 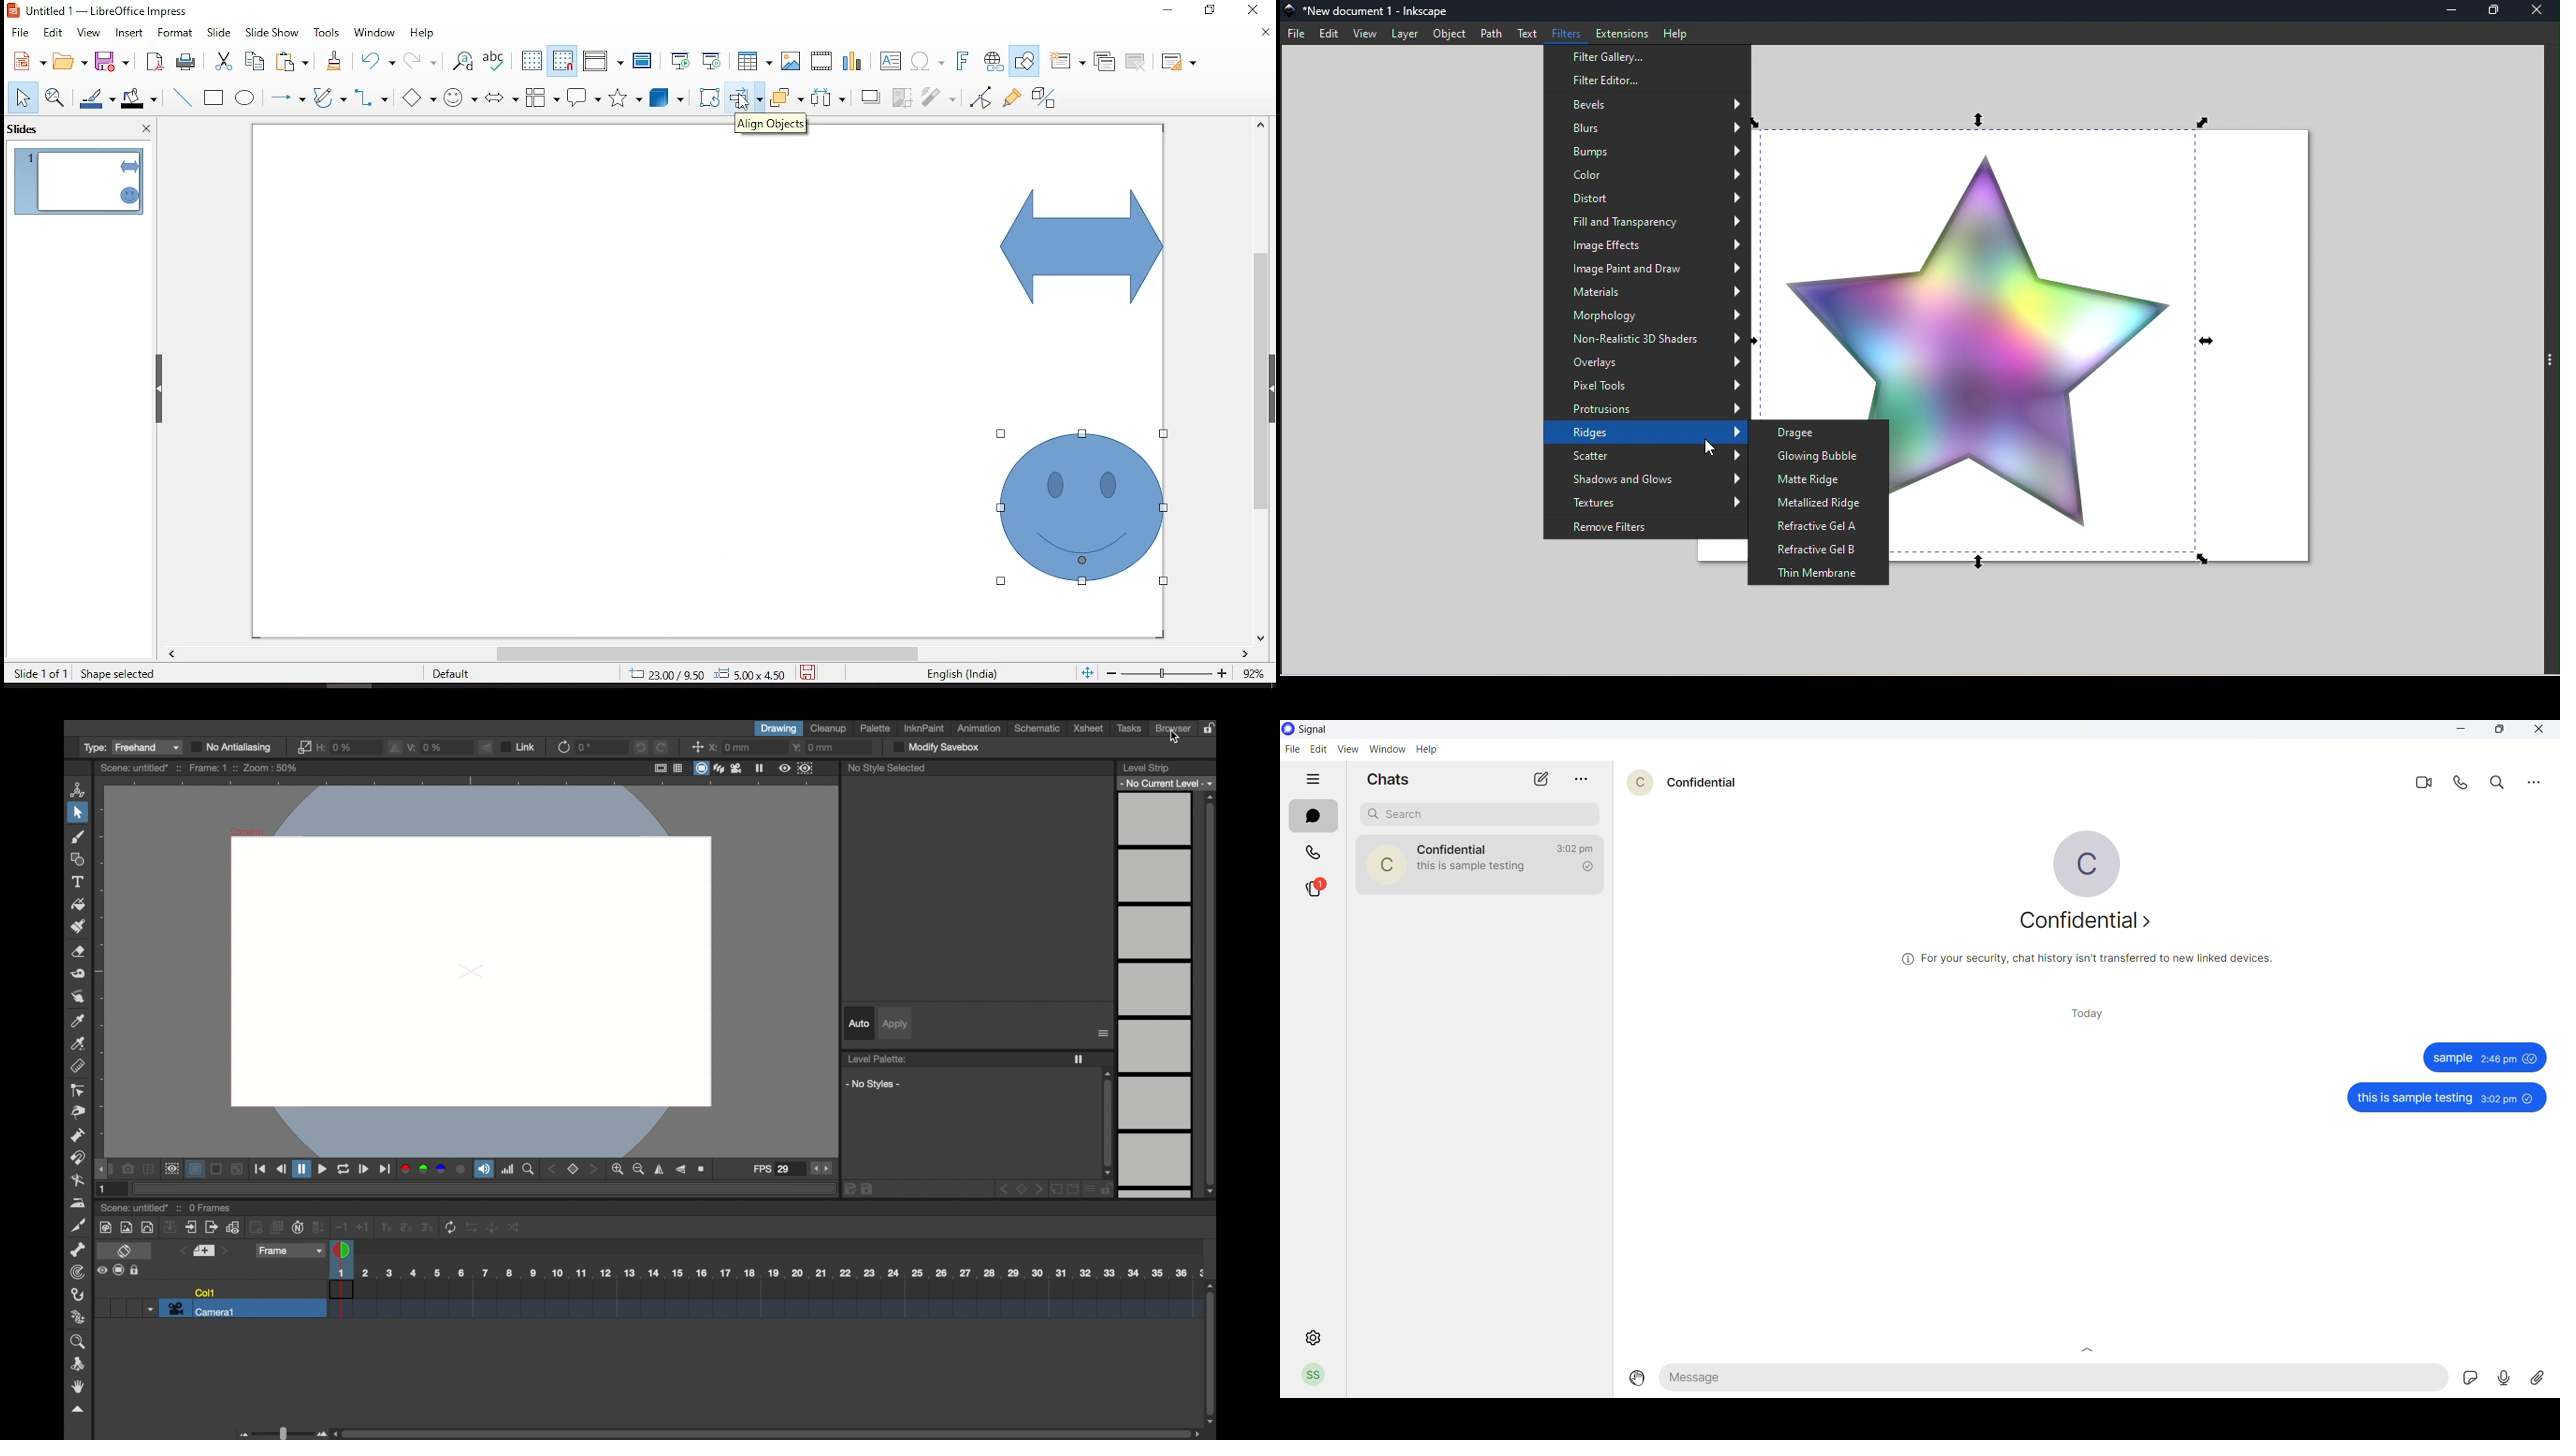 I want to click on Canvas, so click(x=2110, y=346).